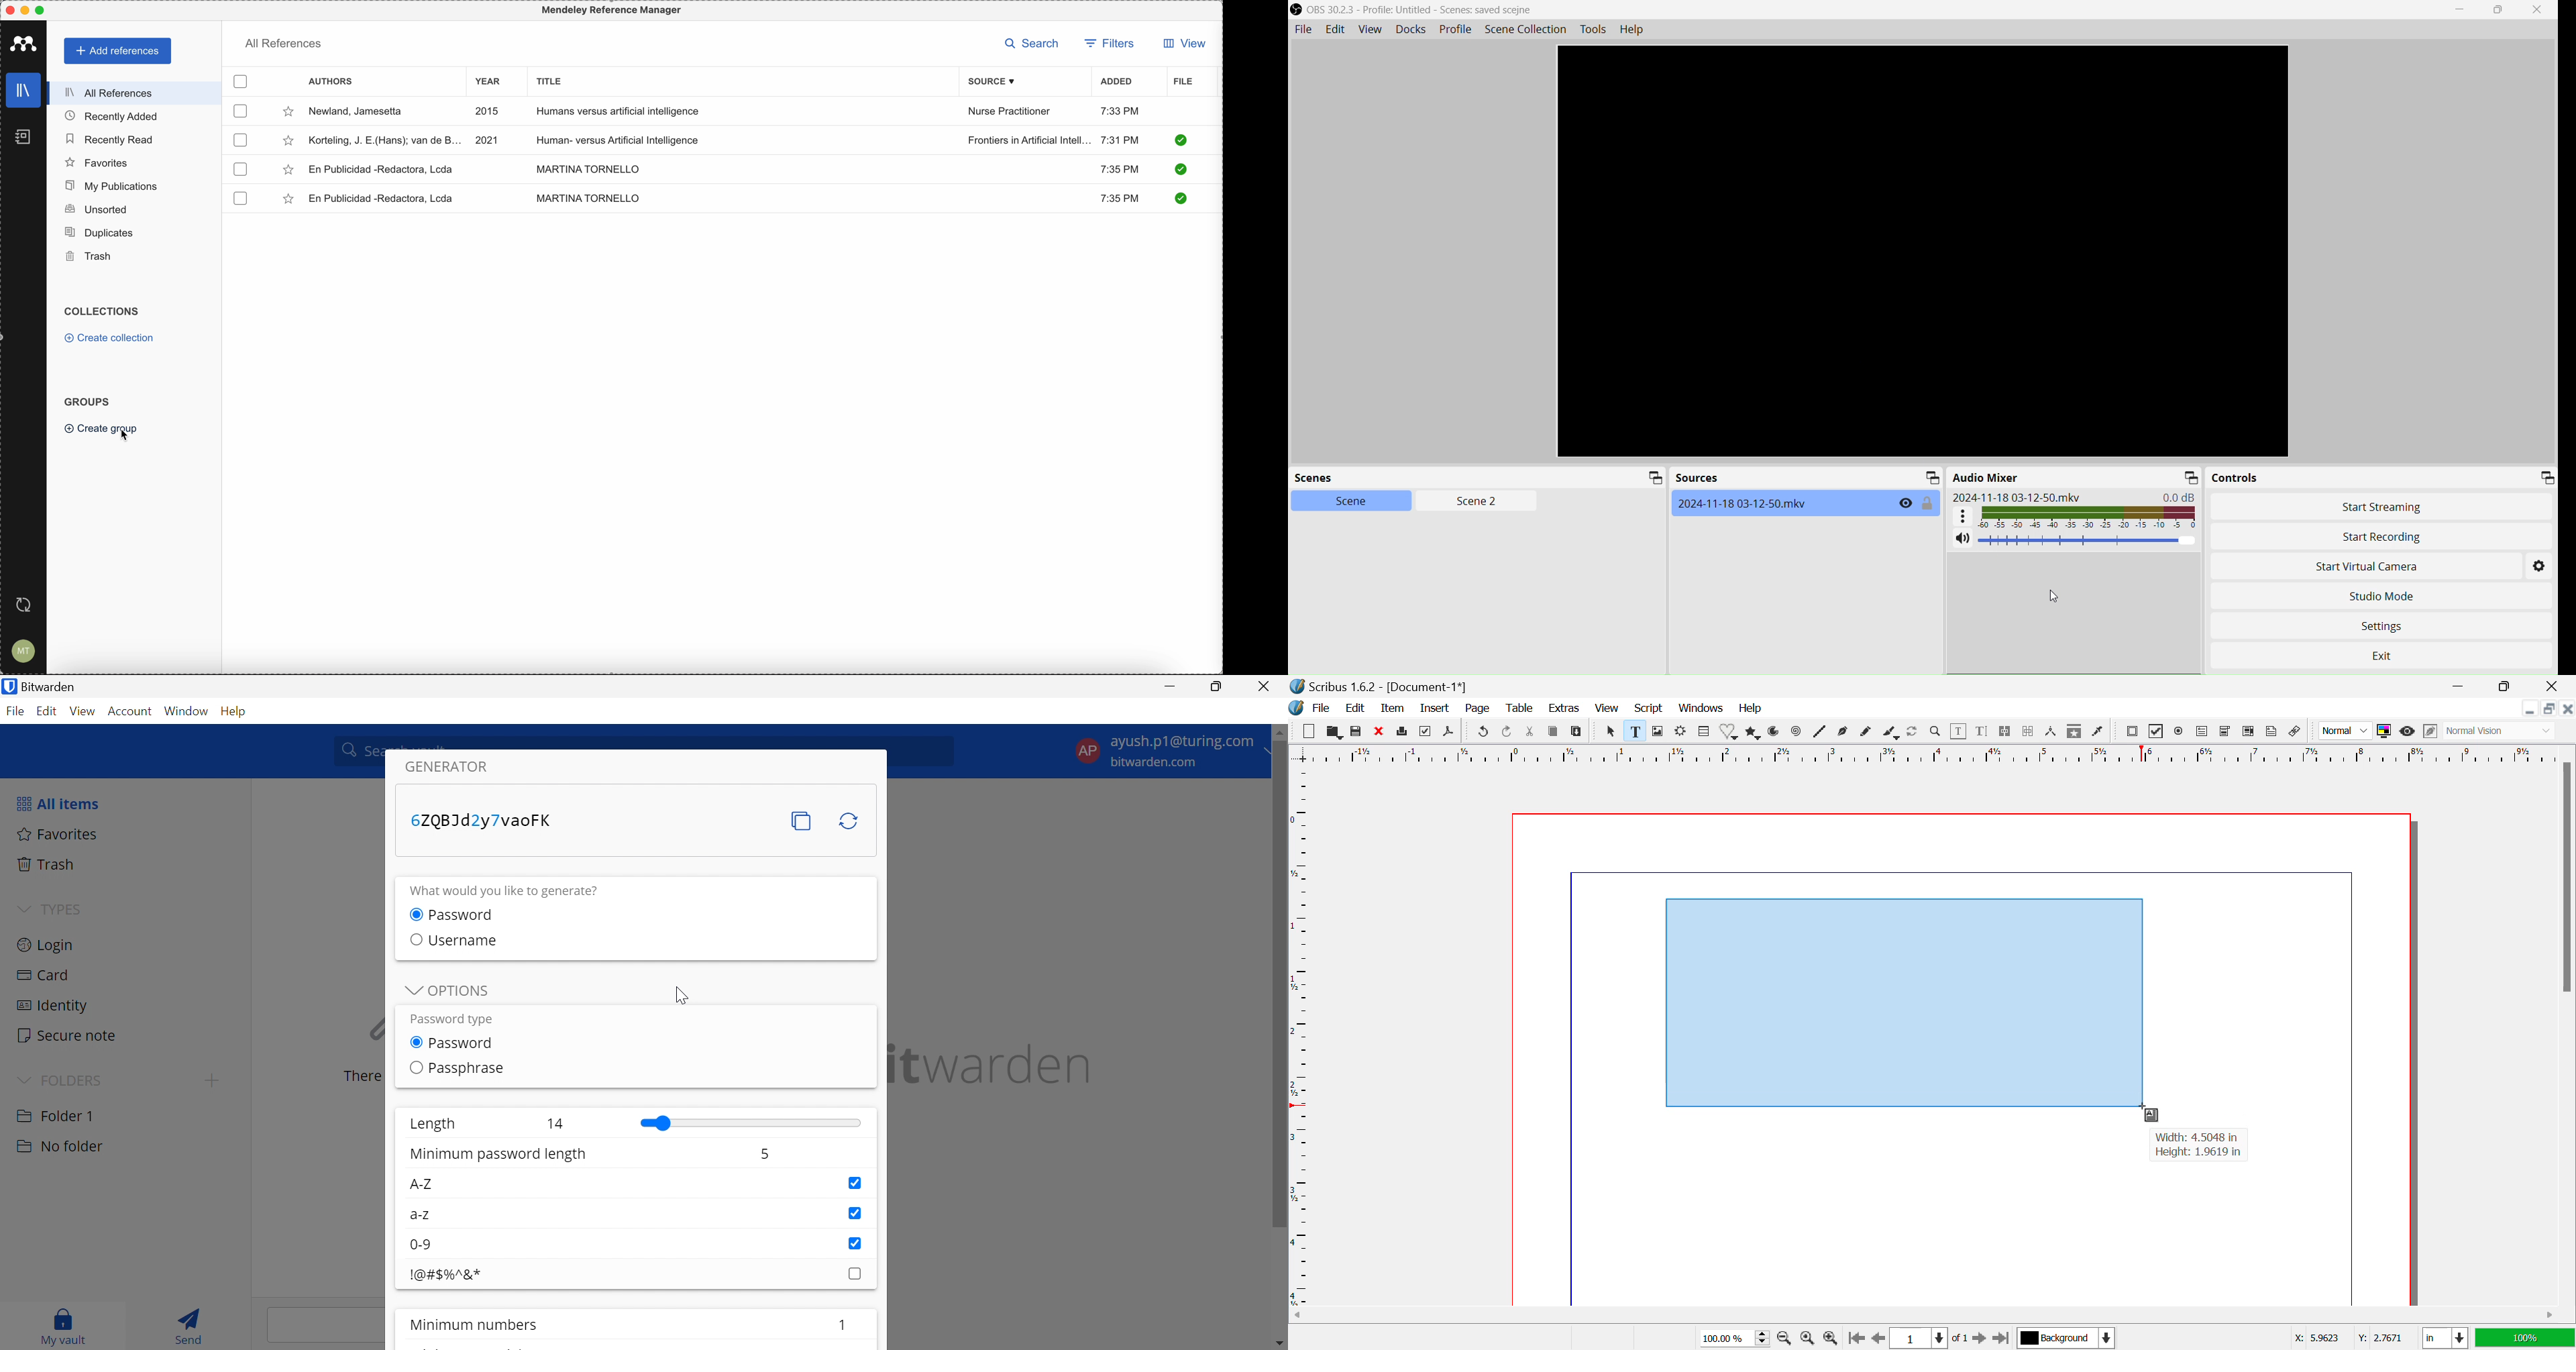  What do you see at coordinates (1594, 29) in the screenshot?
I see `Tools` at bounding box center [1594, 29].